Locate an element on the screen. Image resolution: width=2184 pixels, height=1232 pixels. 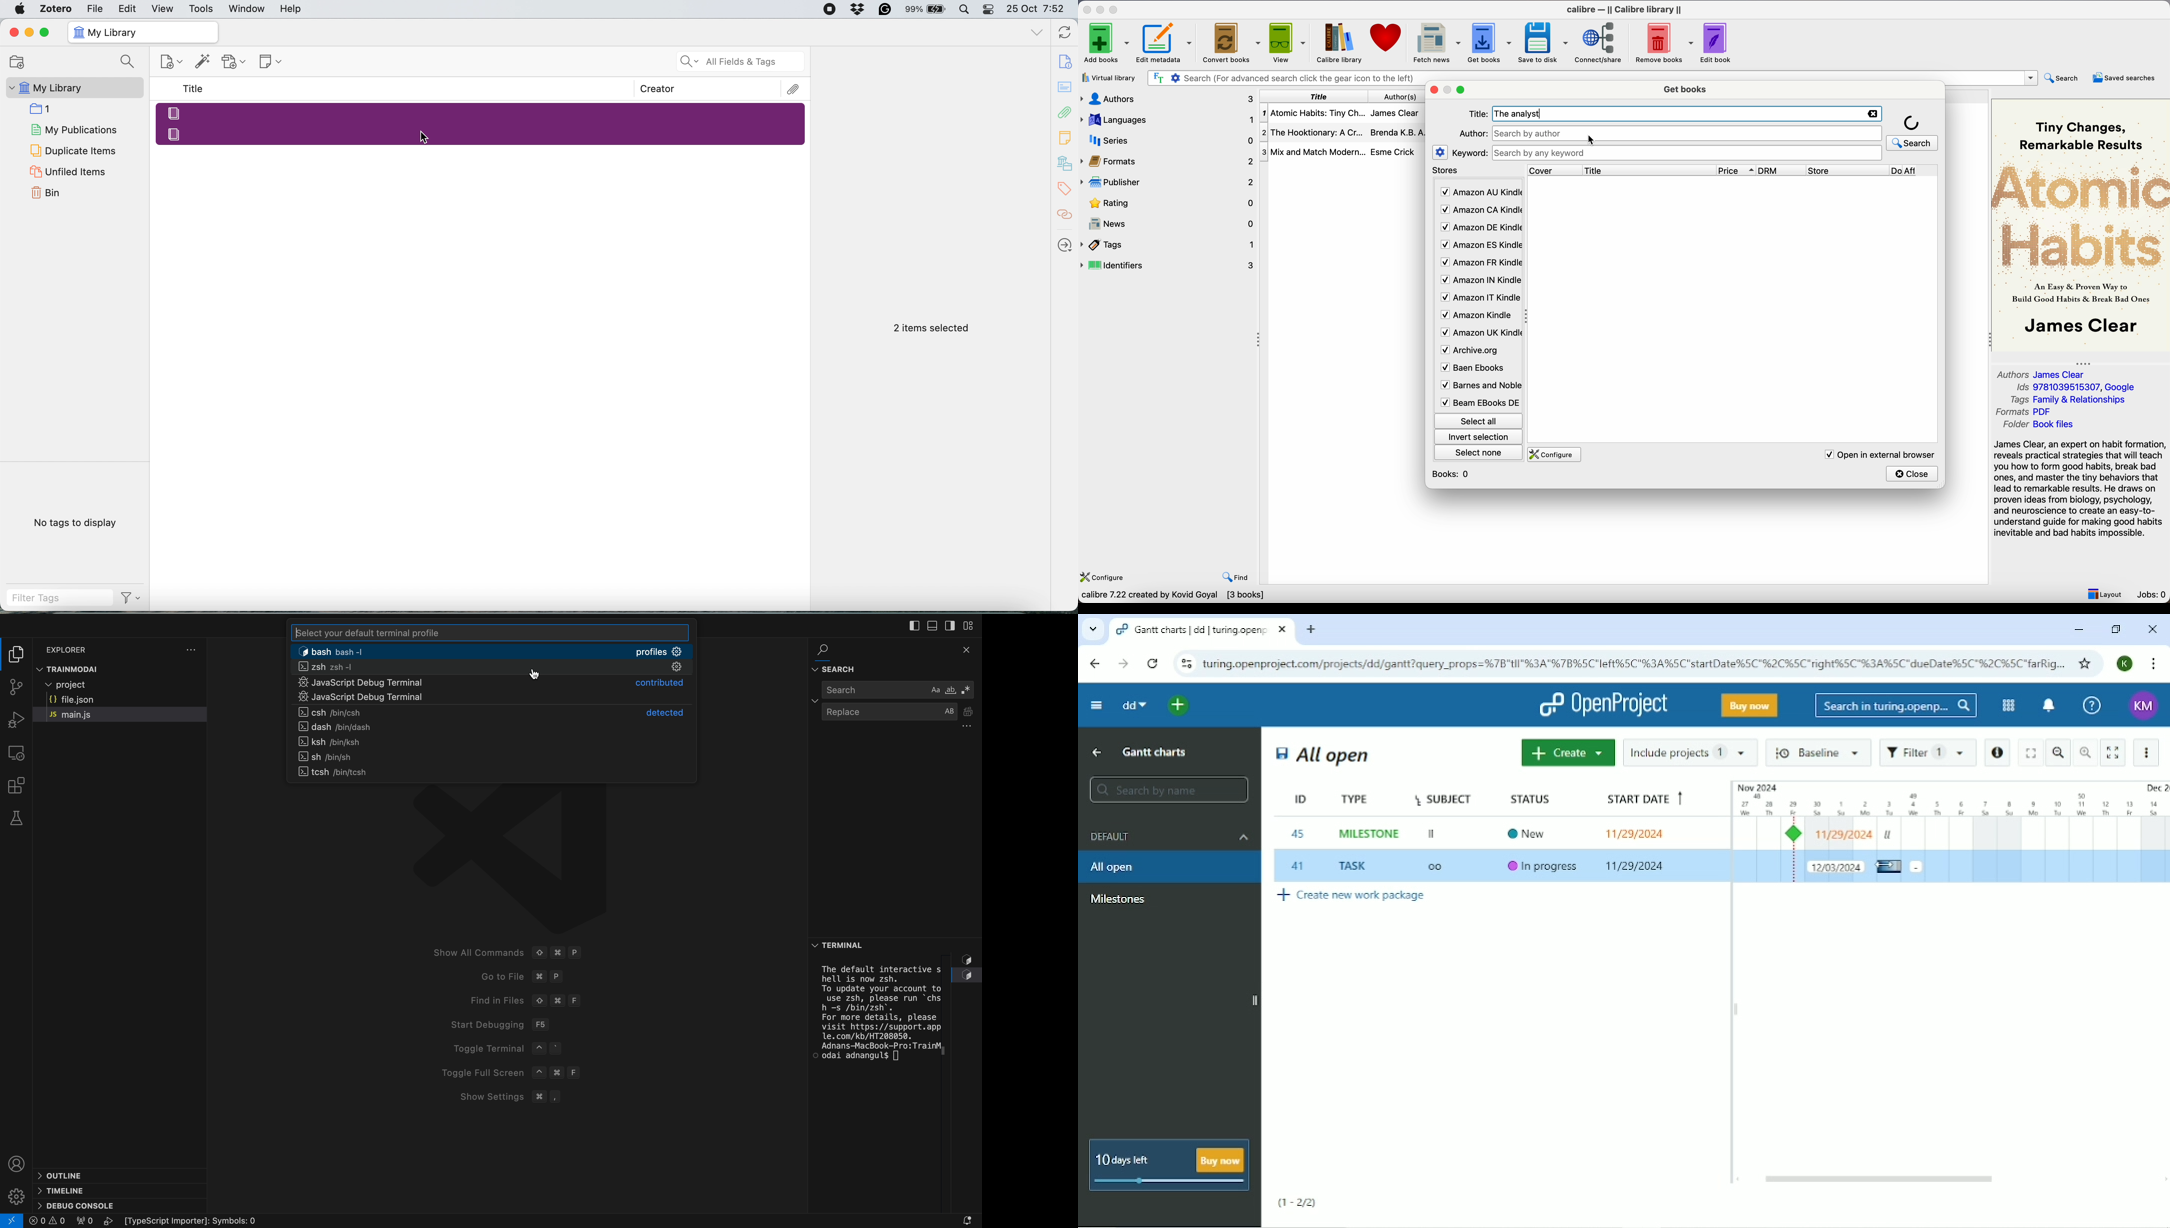
Duplicate Items is located at coordinates (72, 149).